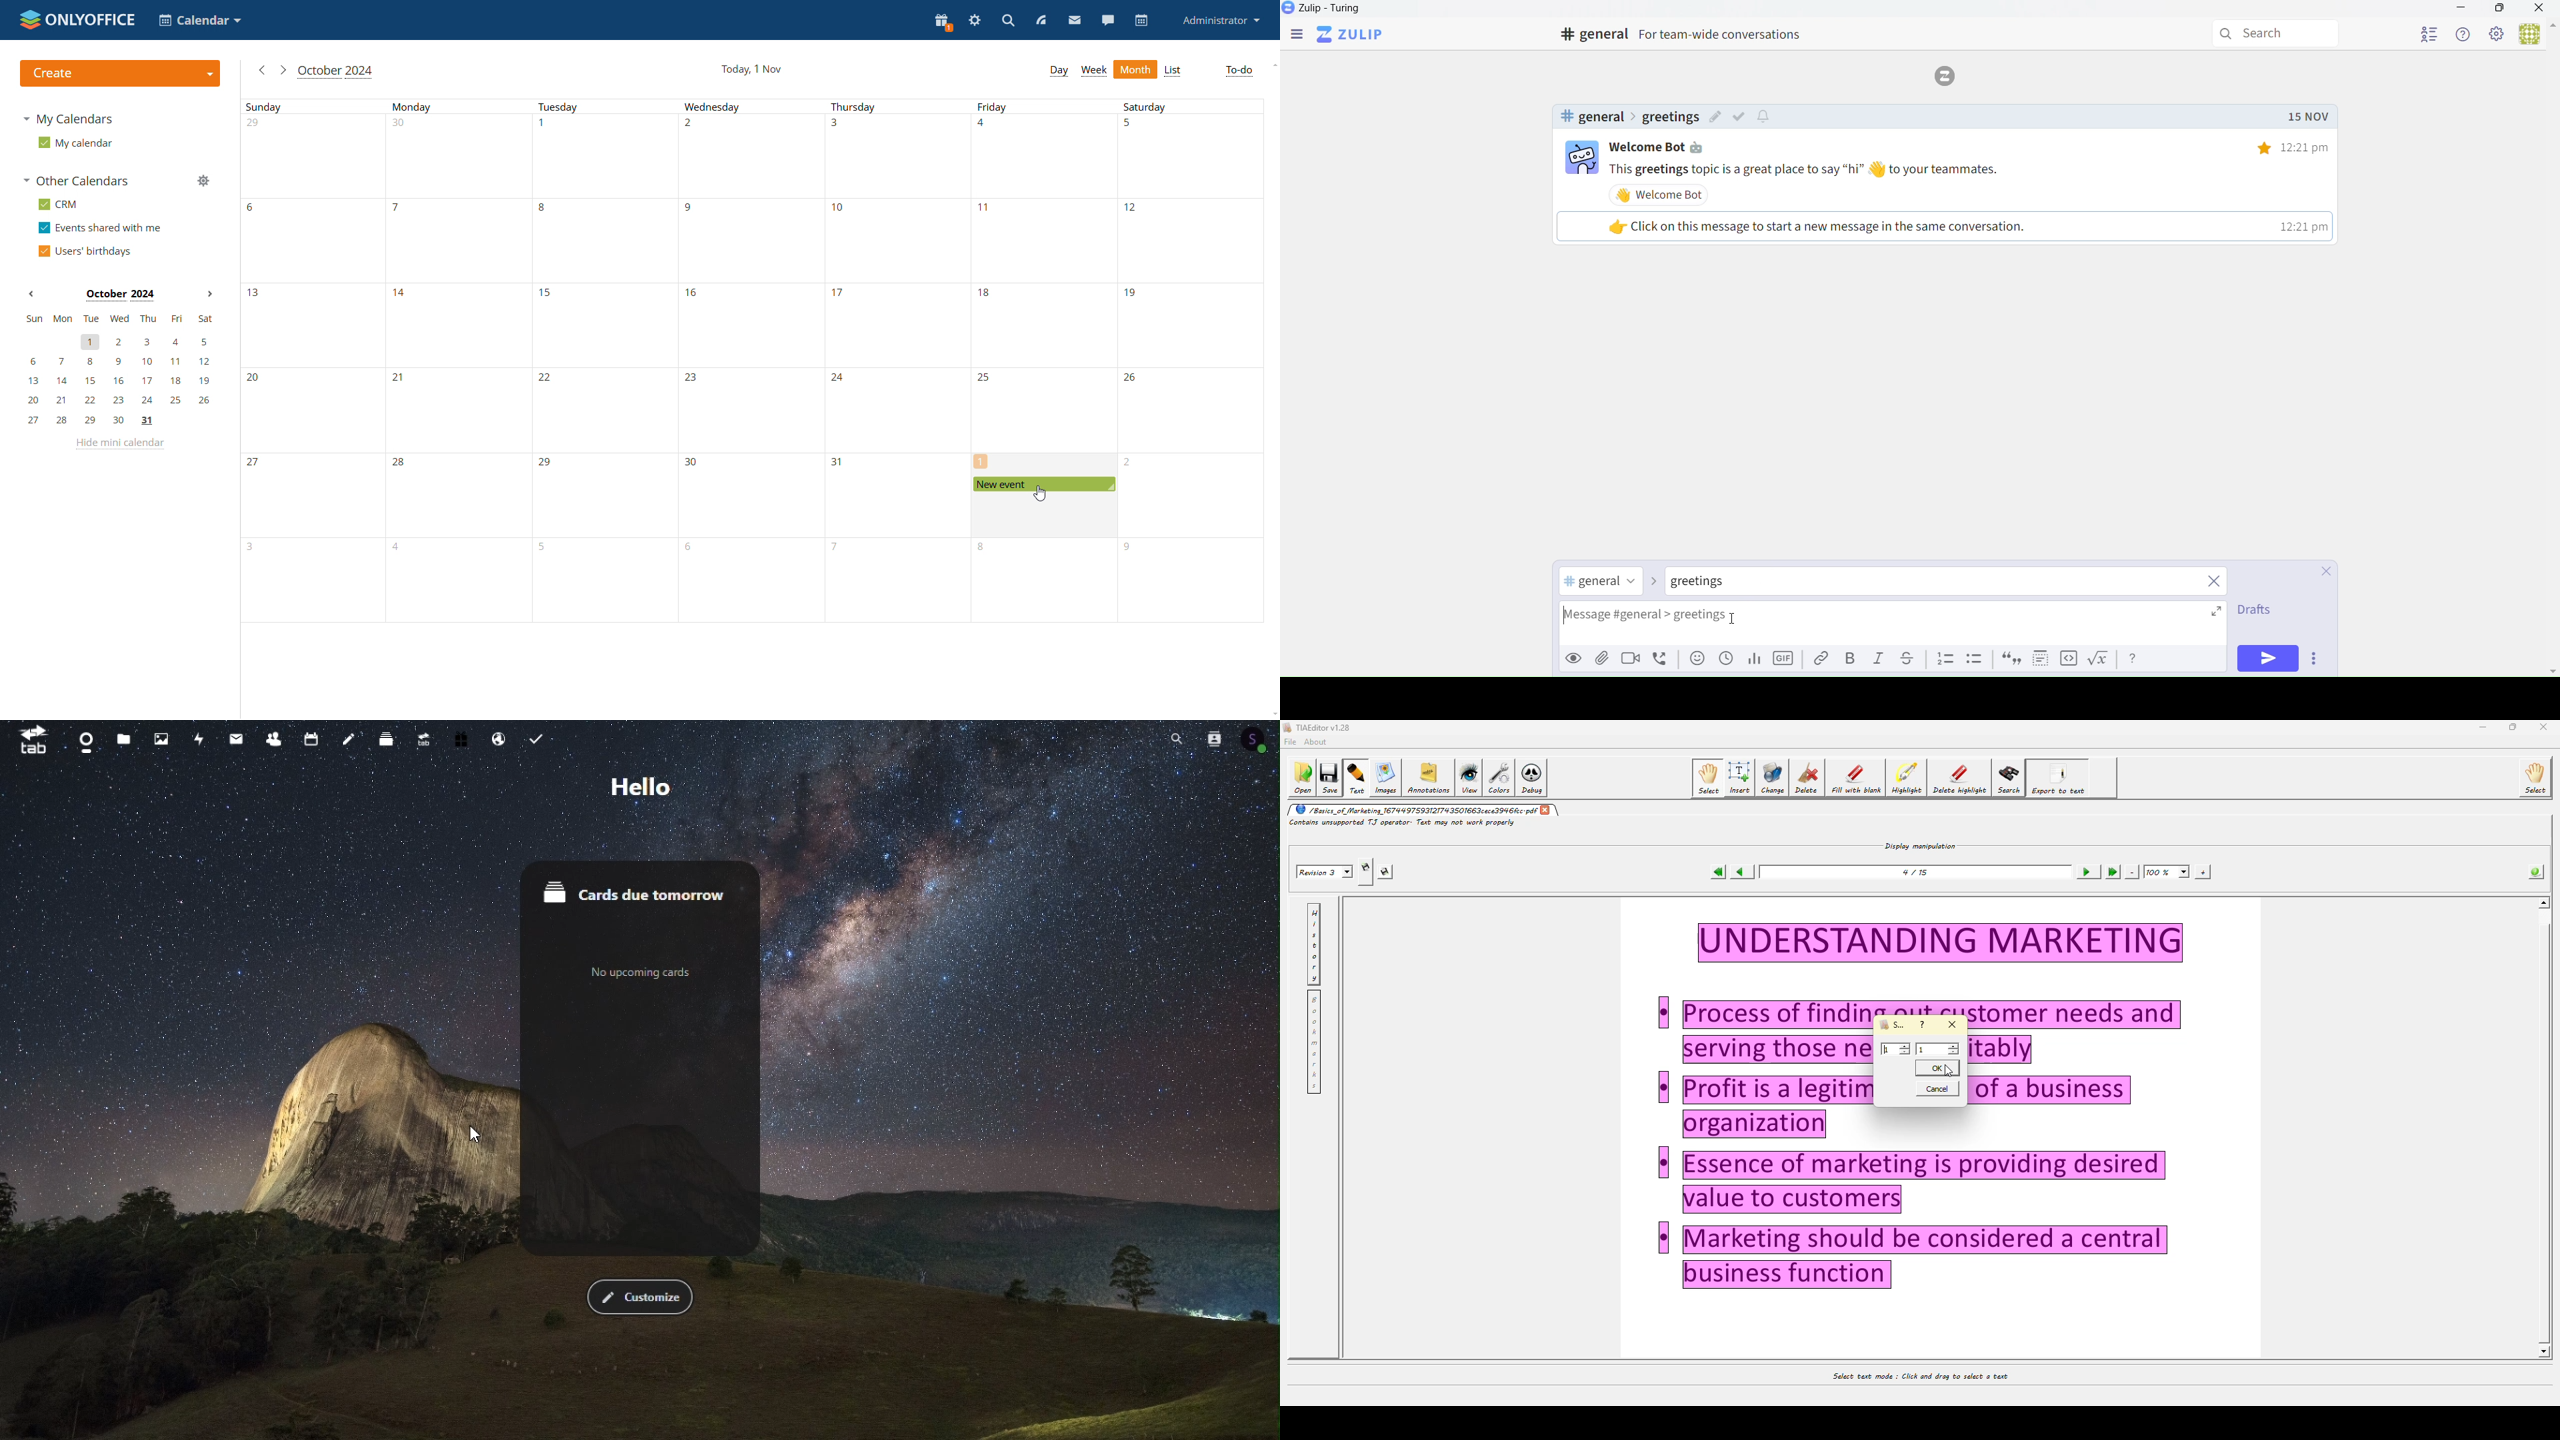  What do you see at coordinates (640, 888) in the screenshot?
I see `Cards due tomorrow widget` at bounding box center [640, 888].